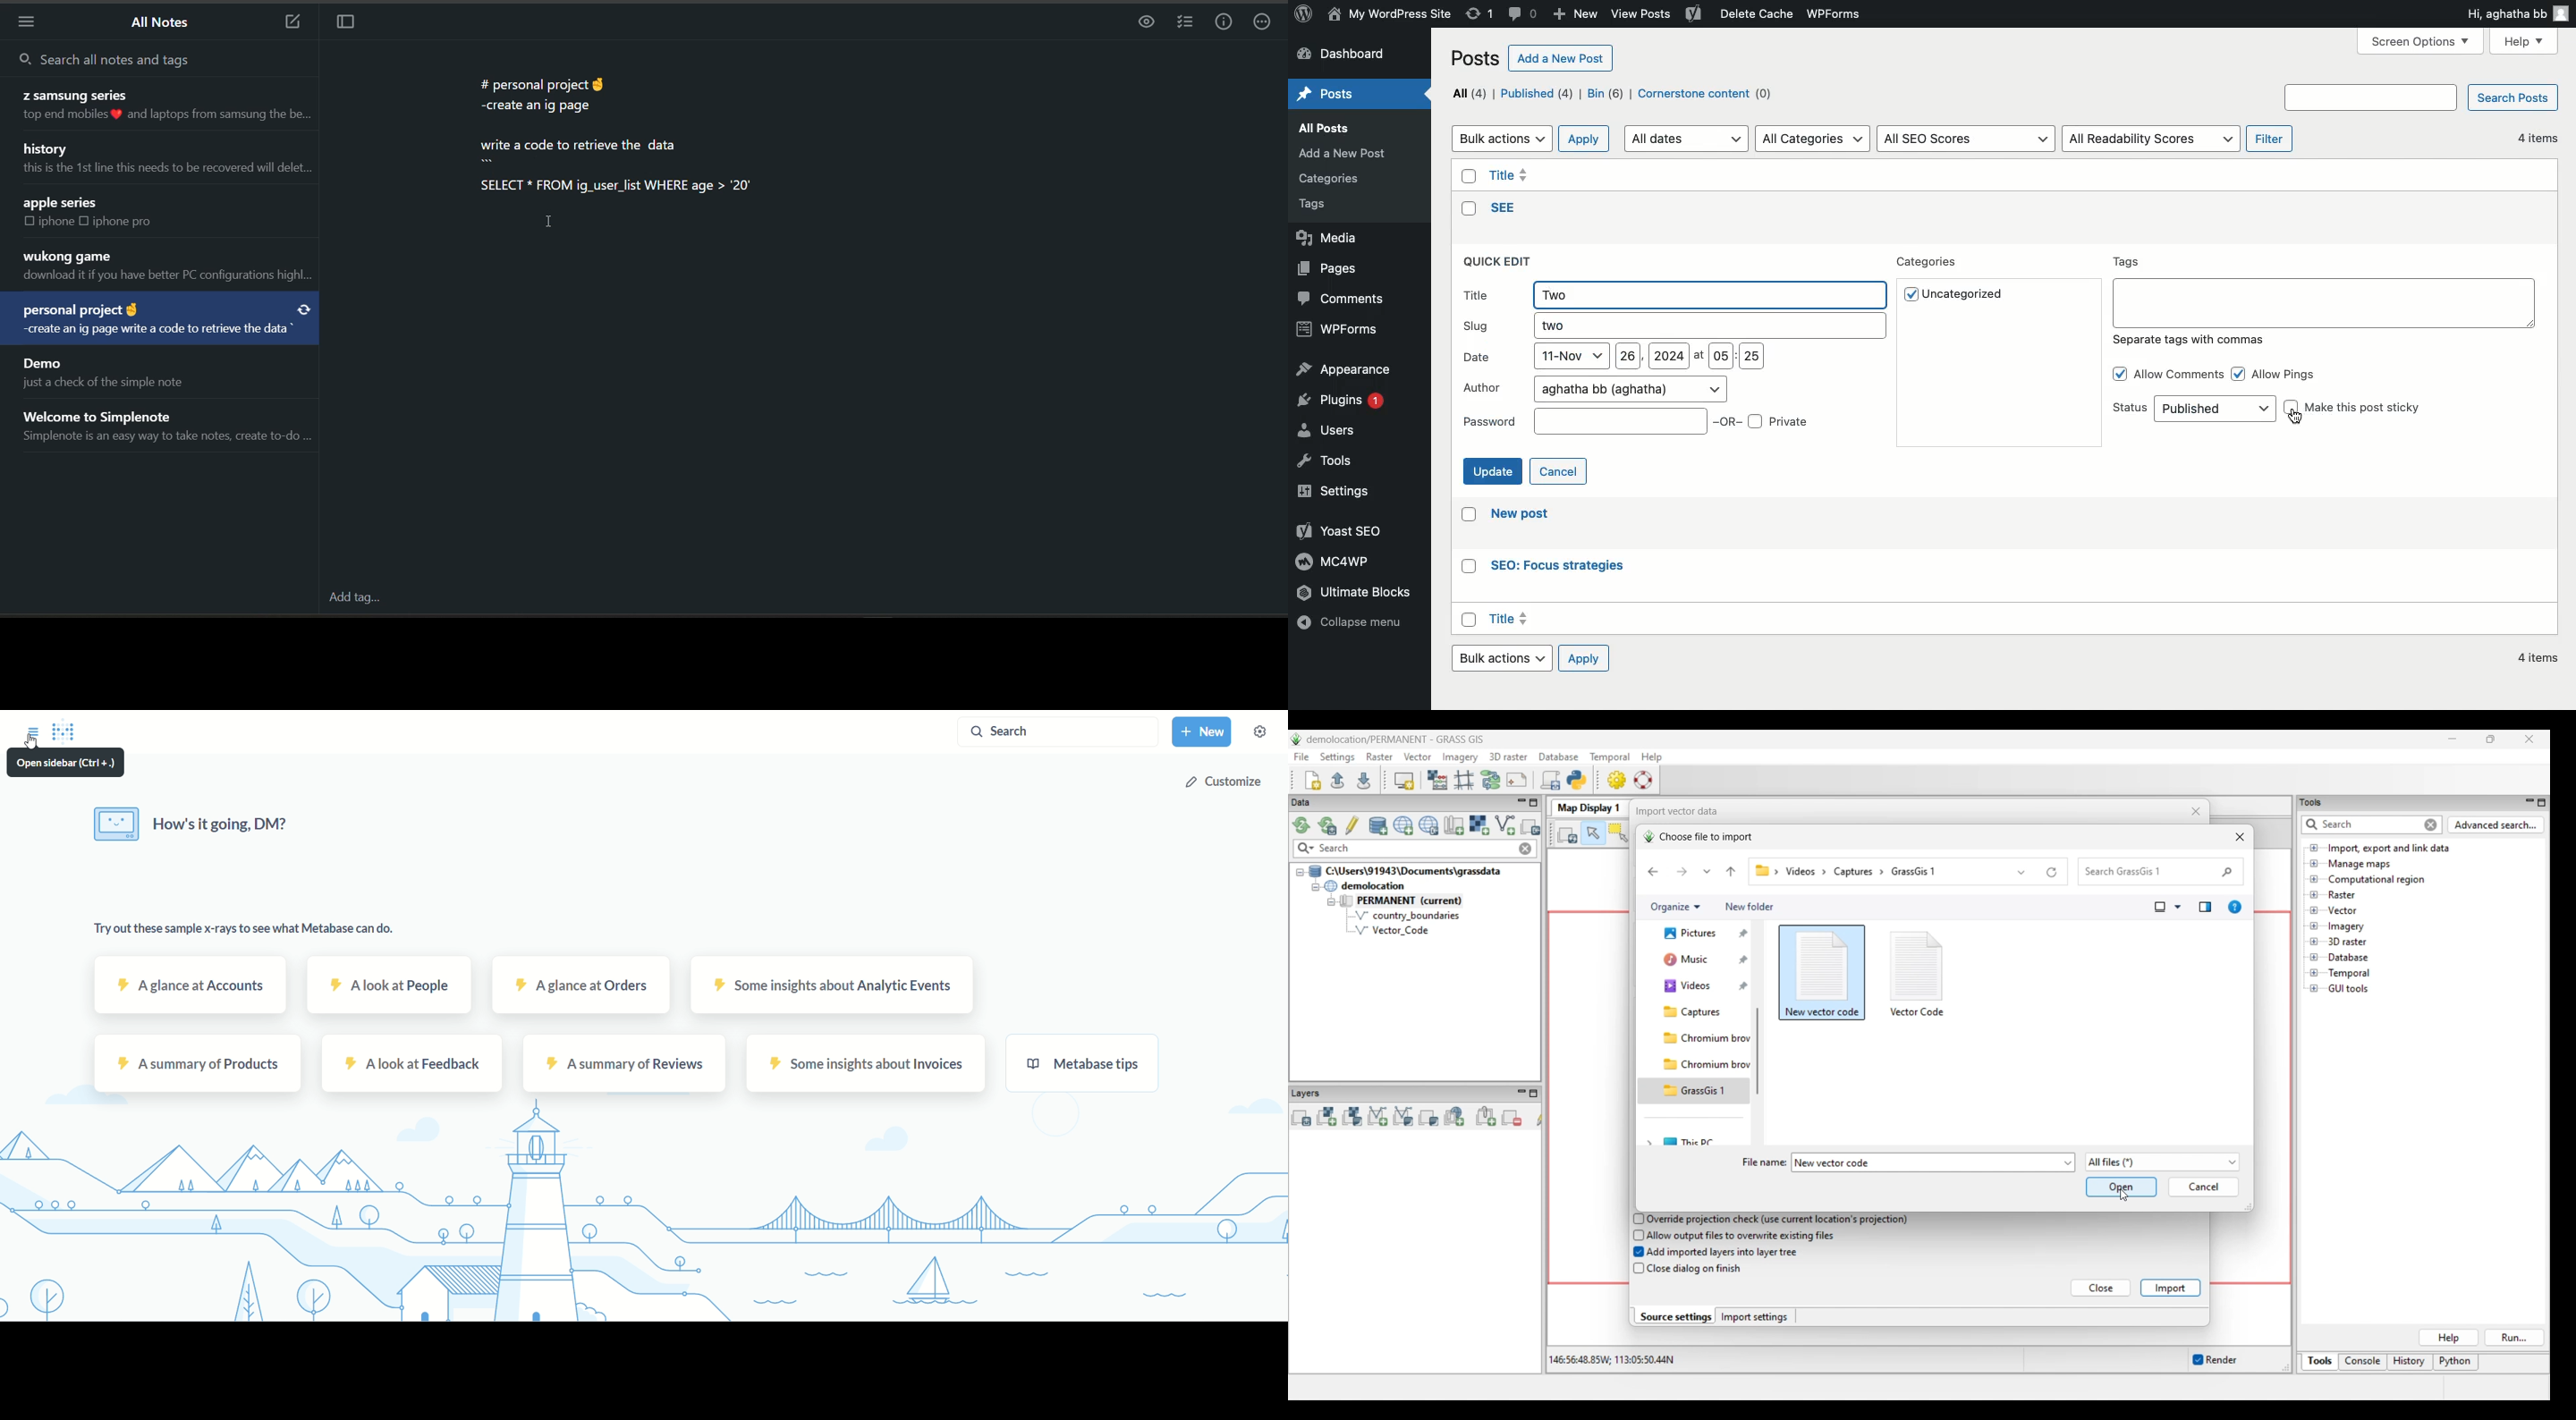  I want to click on METABASE LOGO , so click(69, 732).